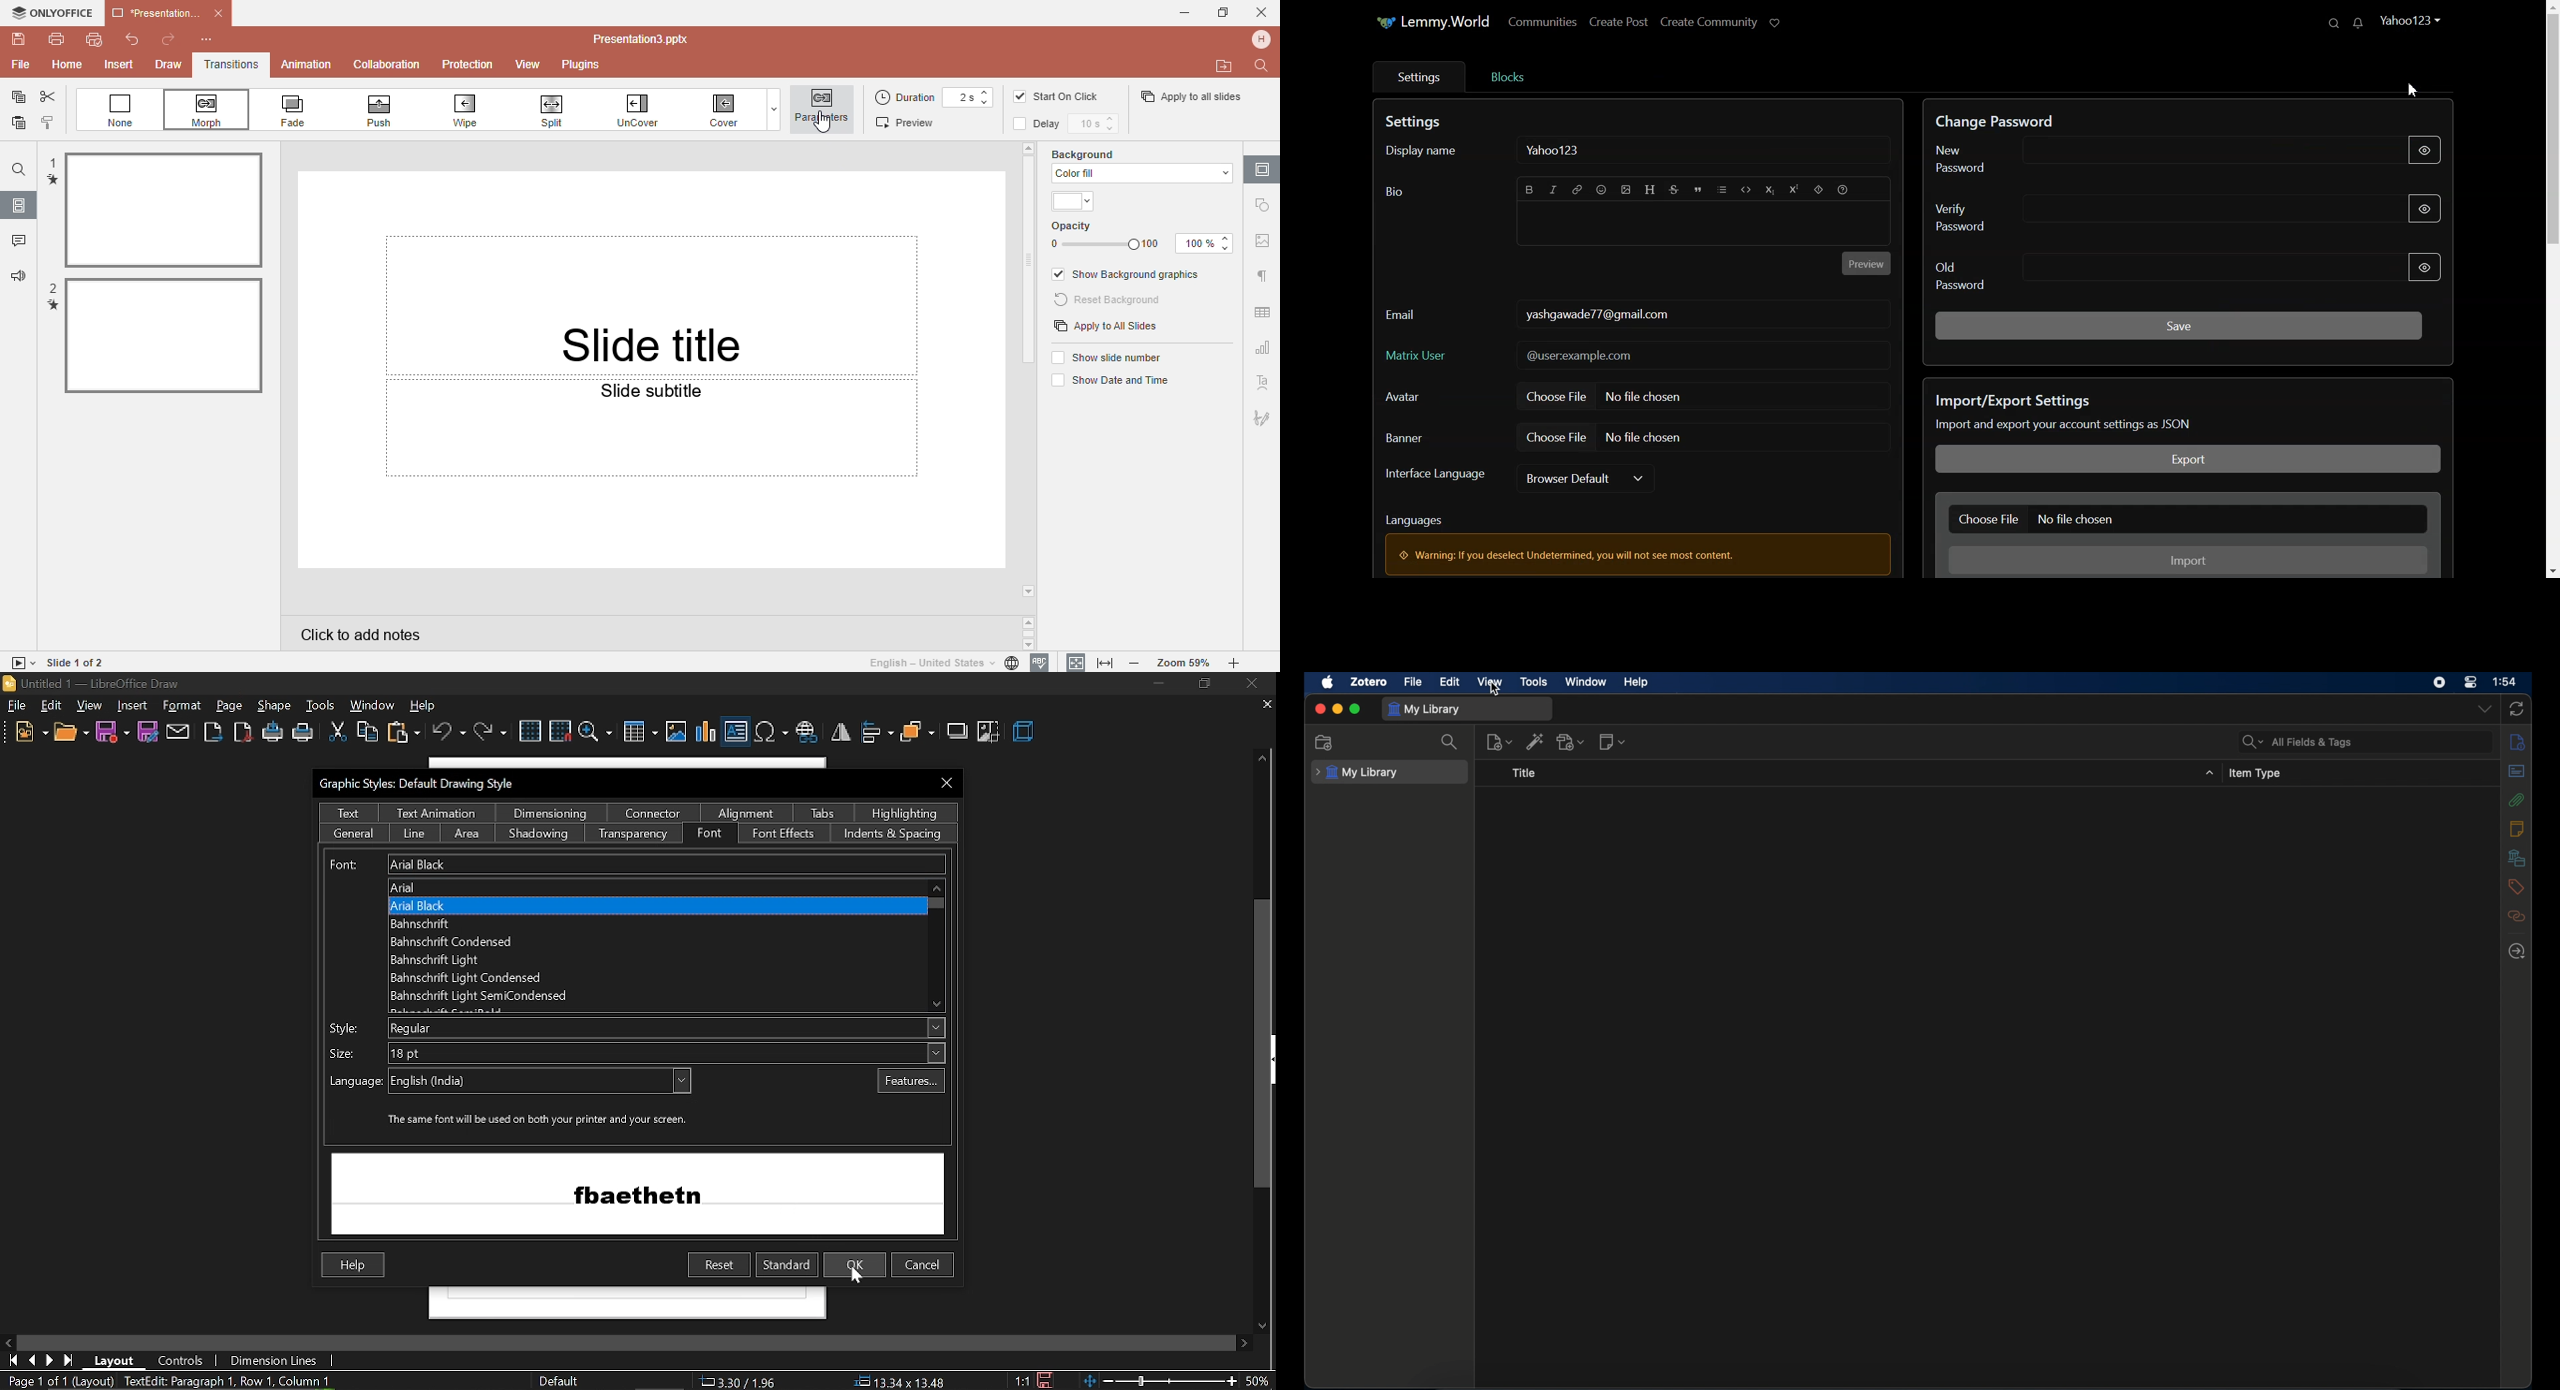 The image size is (2576, 1400). What do you see at coordinates (896, 836) in the screenshot?
I see `indents and spacing` at bounding box center [896, 836].